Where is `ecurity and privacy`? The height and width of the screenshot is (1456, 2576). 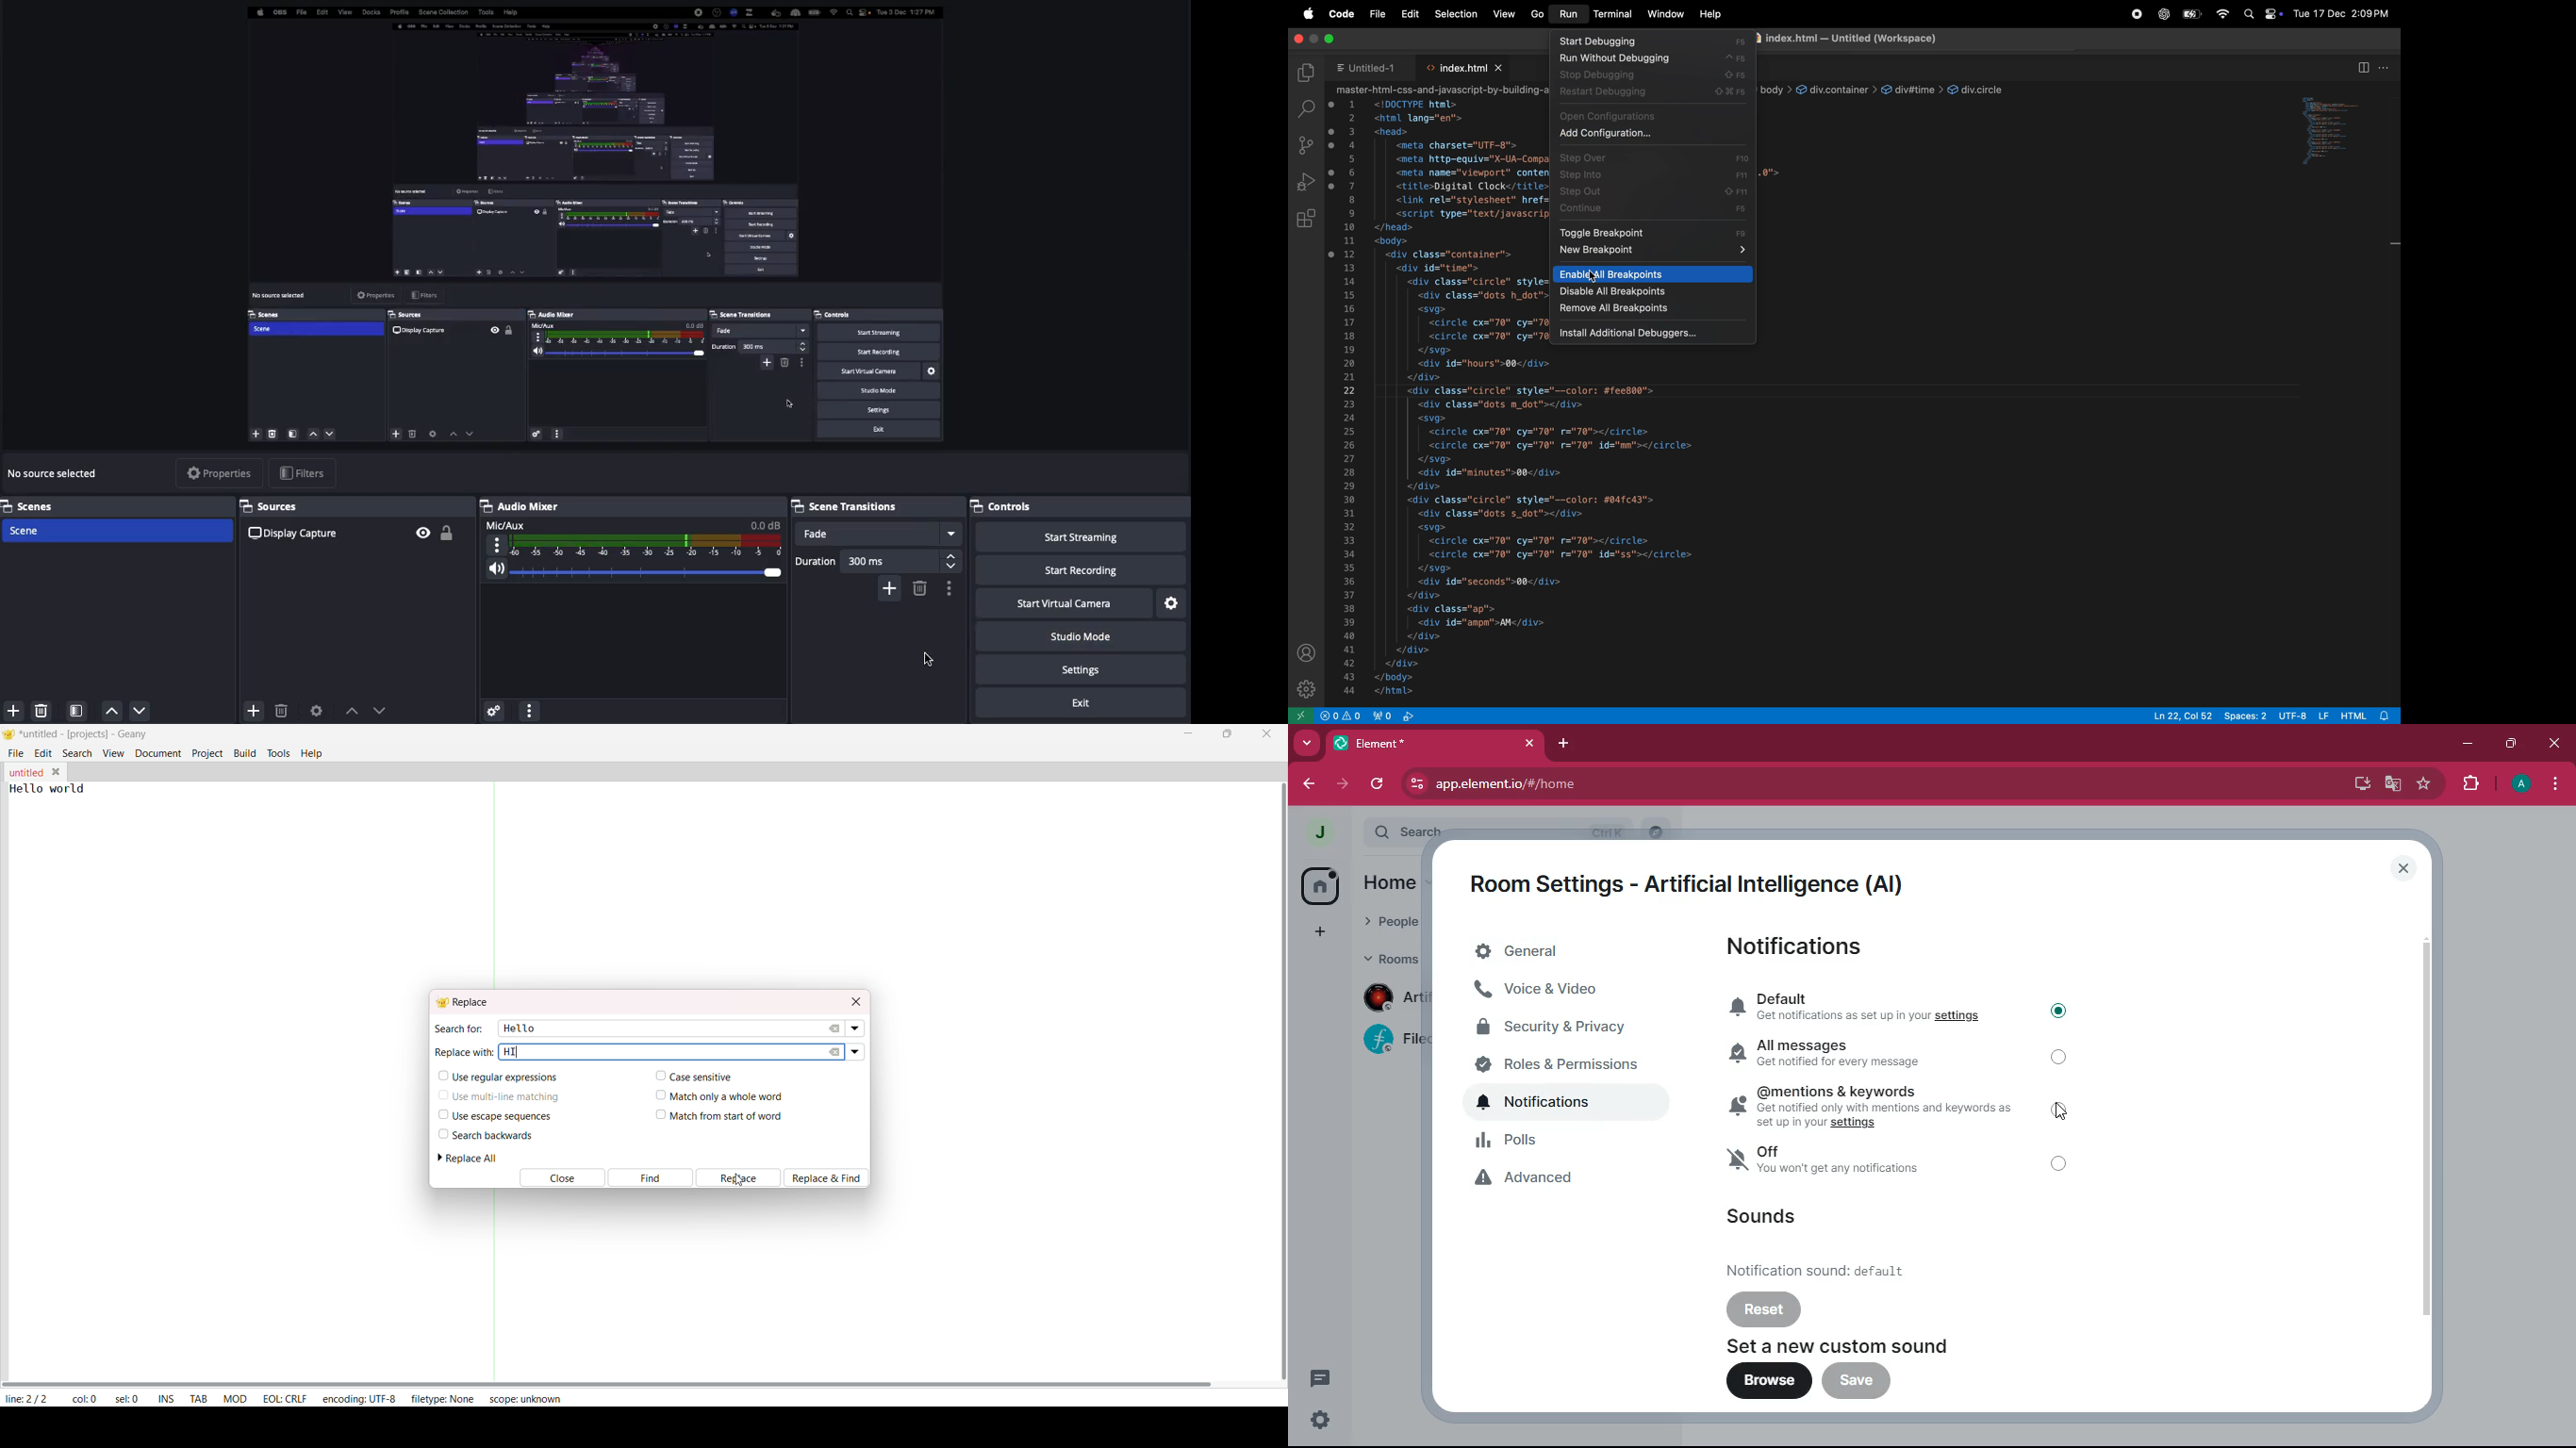
ecurity and privacy is located at coordinates (1564, 1028).